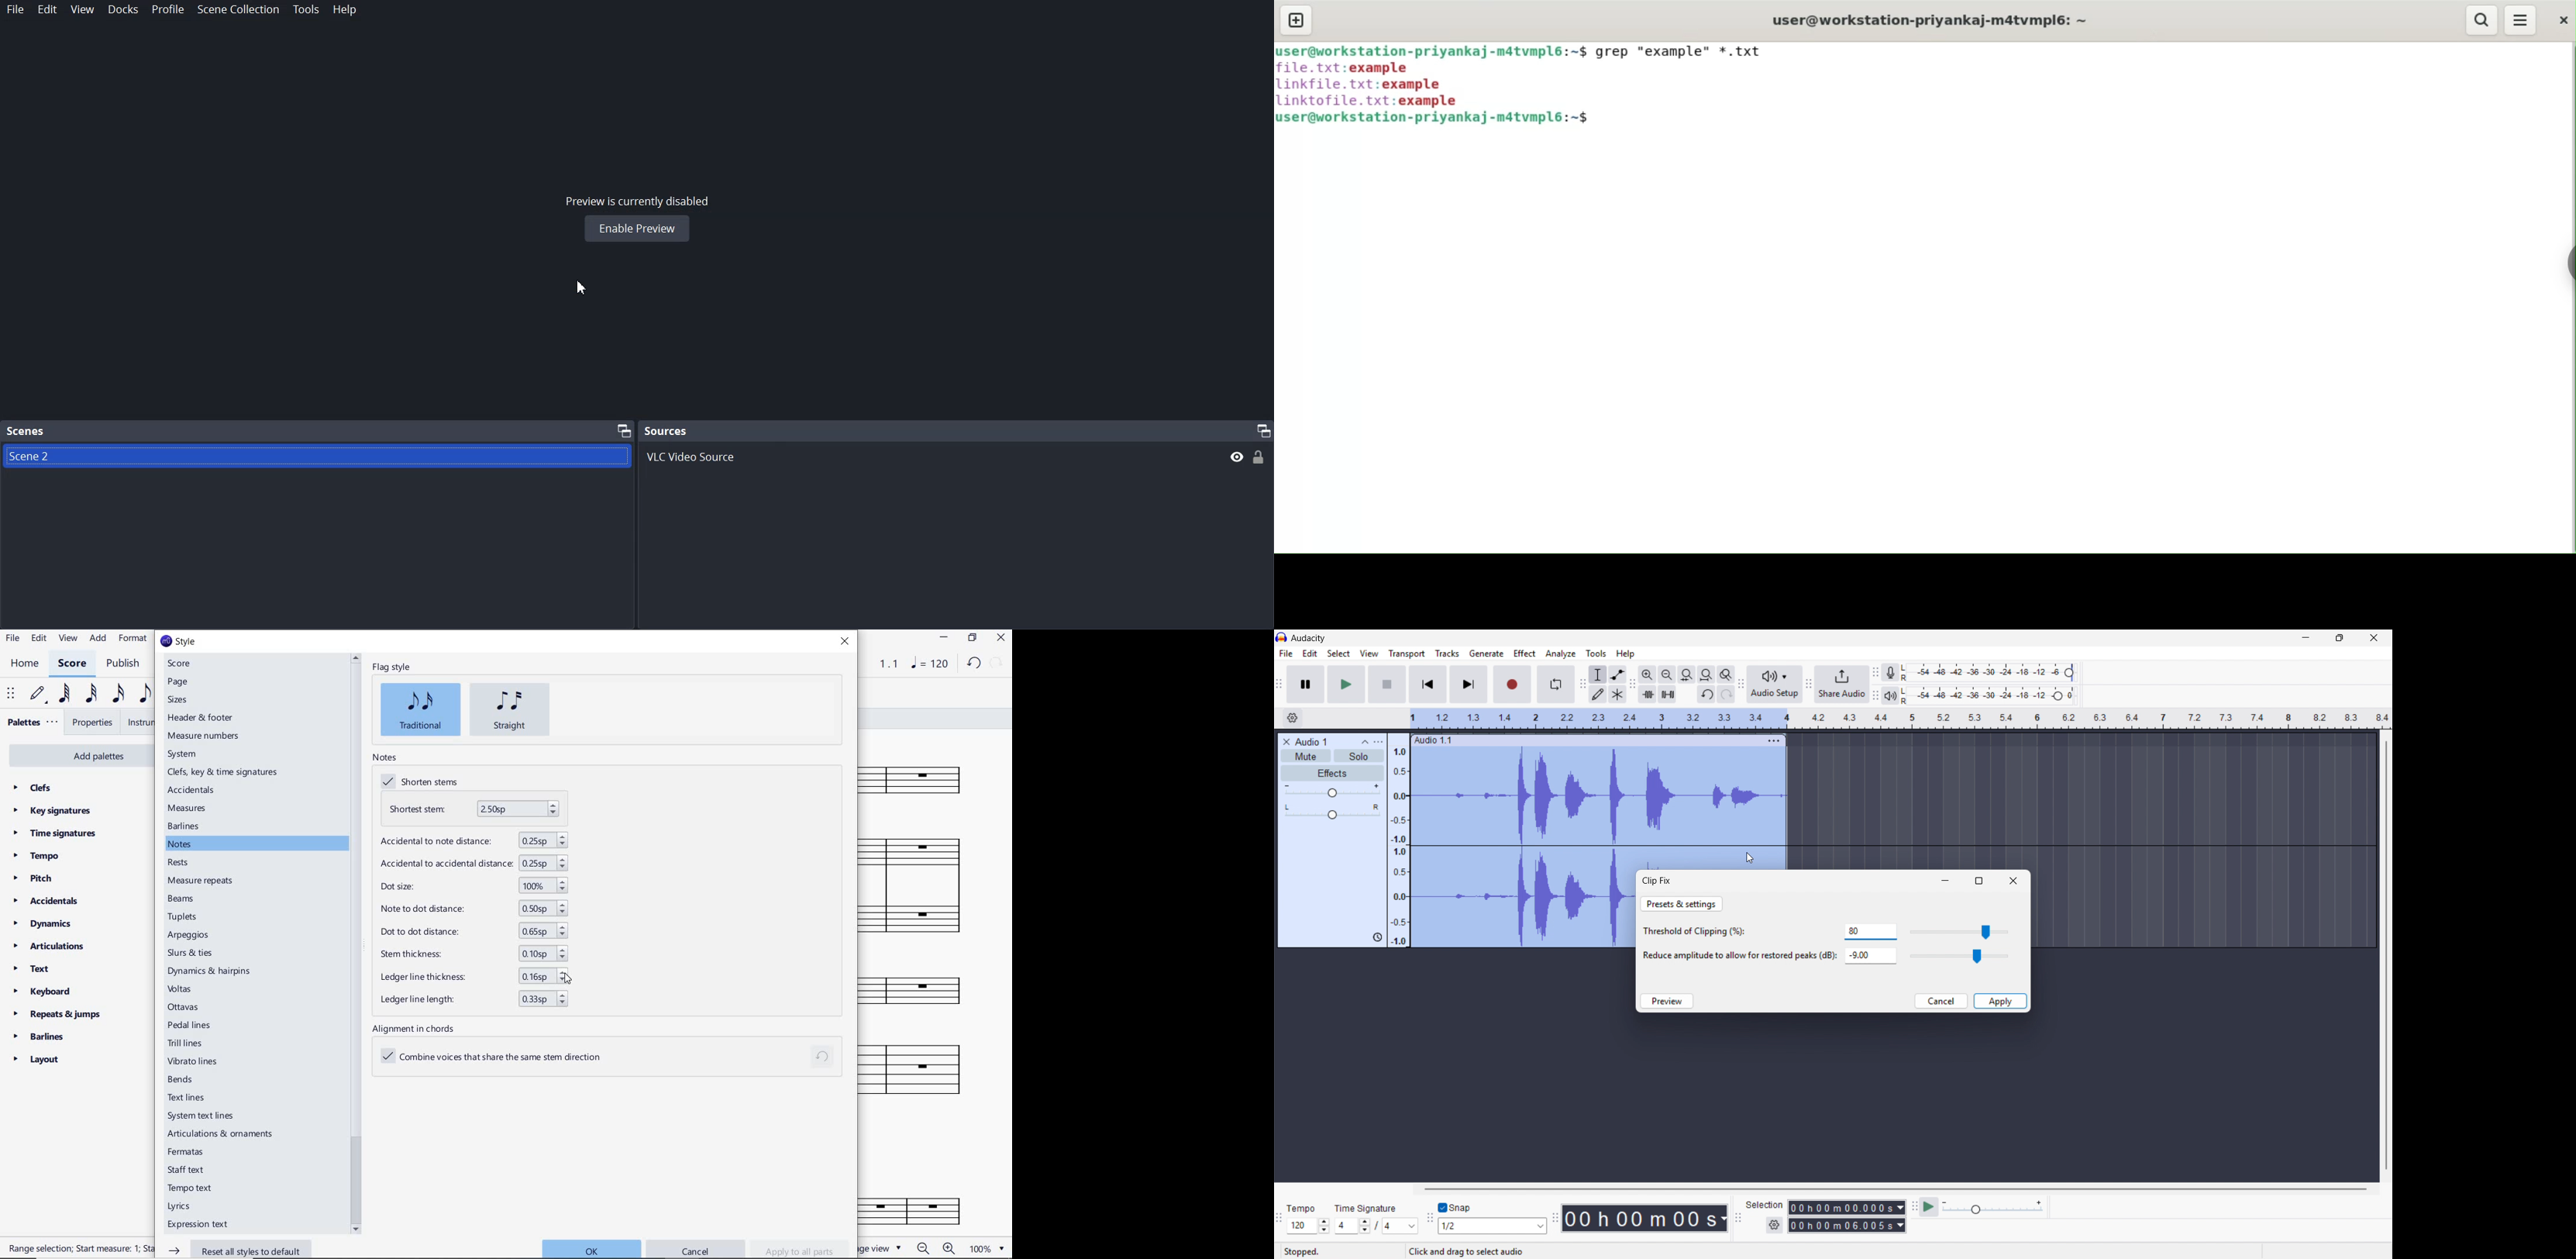 The image size is (2576, 1260). I want to click on articulations & ornaments, so click(220, 1132).